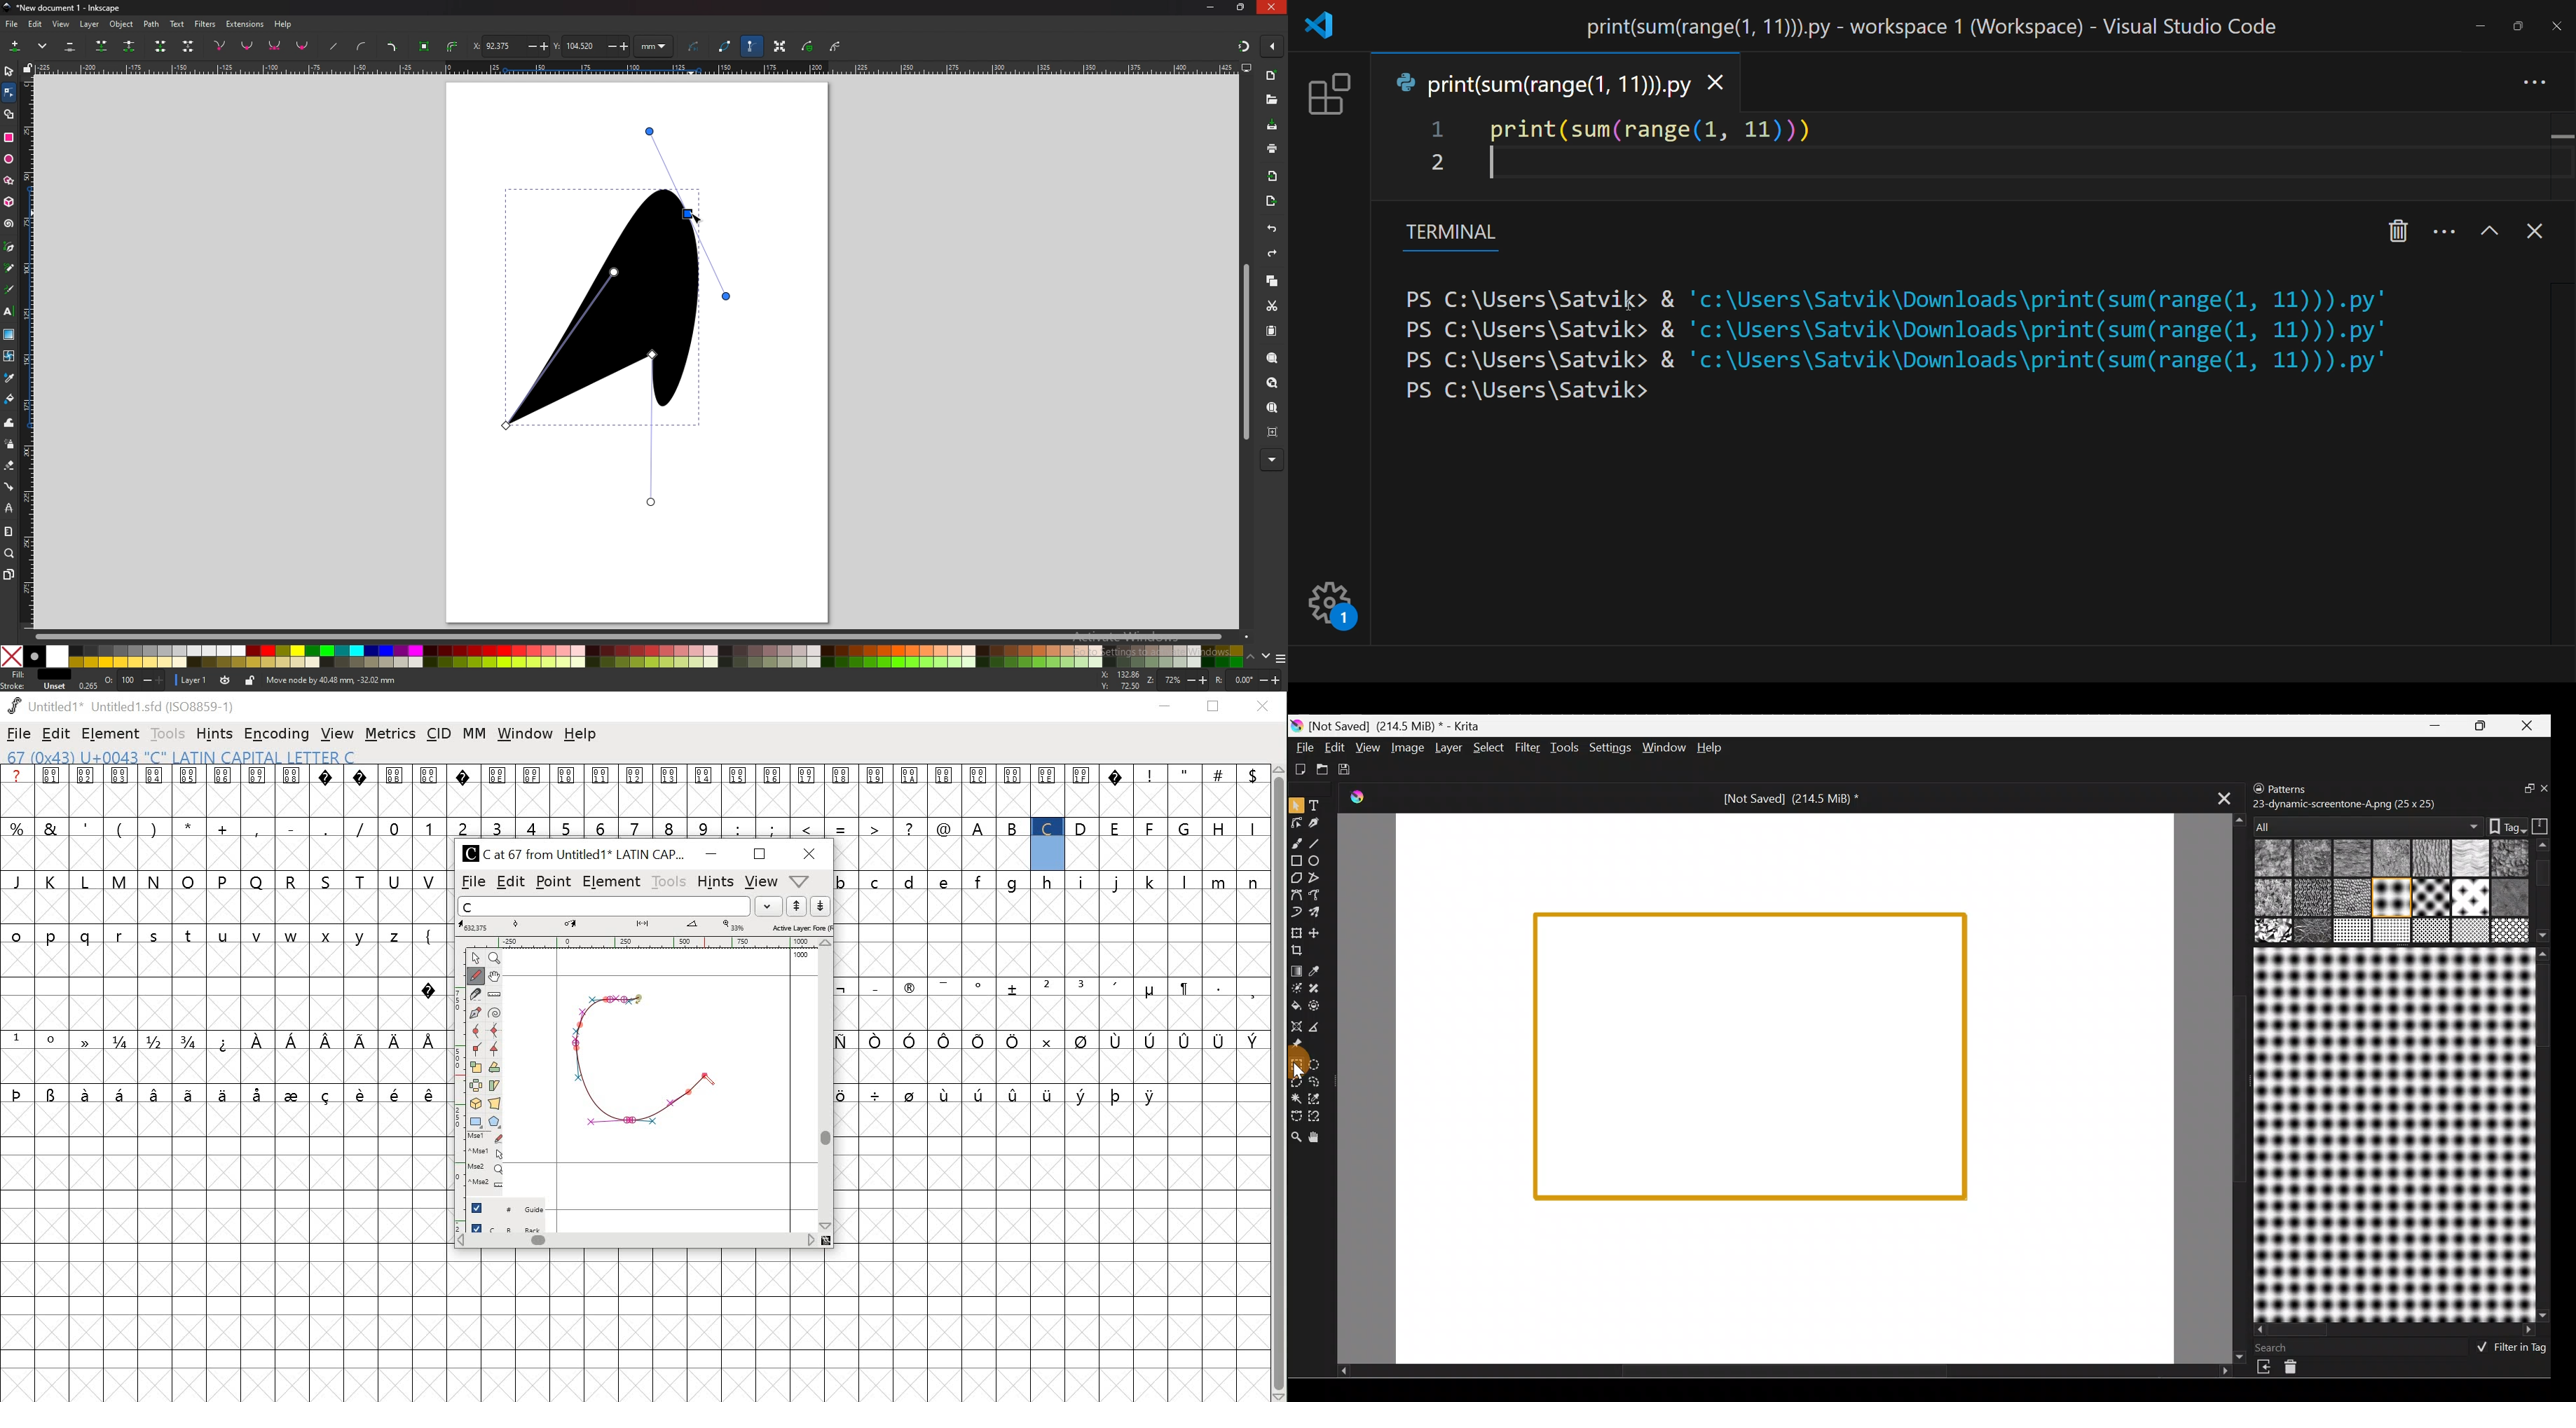  What do you see at coordinates (602, 906) in the screenshot?
I see `word list input field` at bounding box center [602, 906].